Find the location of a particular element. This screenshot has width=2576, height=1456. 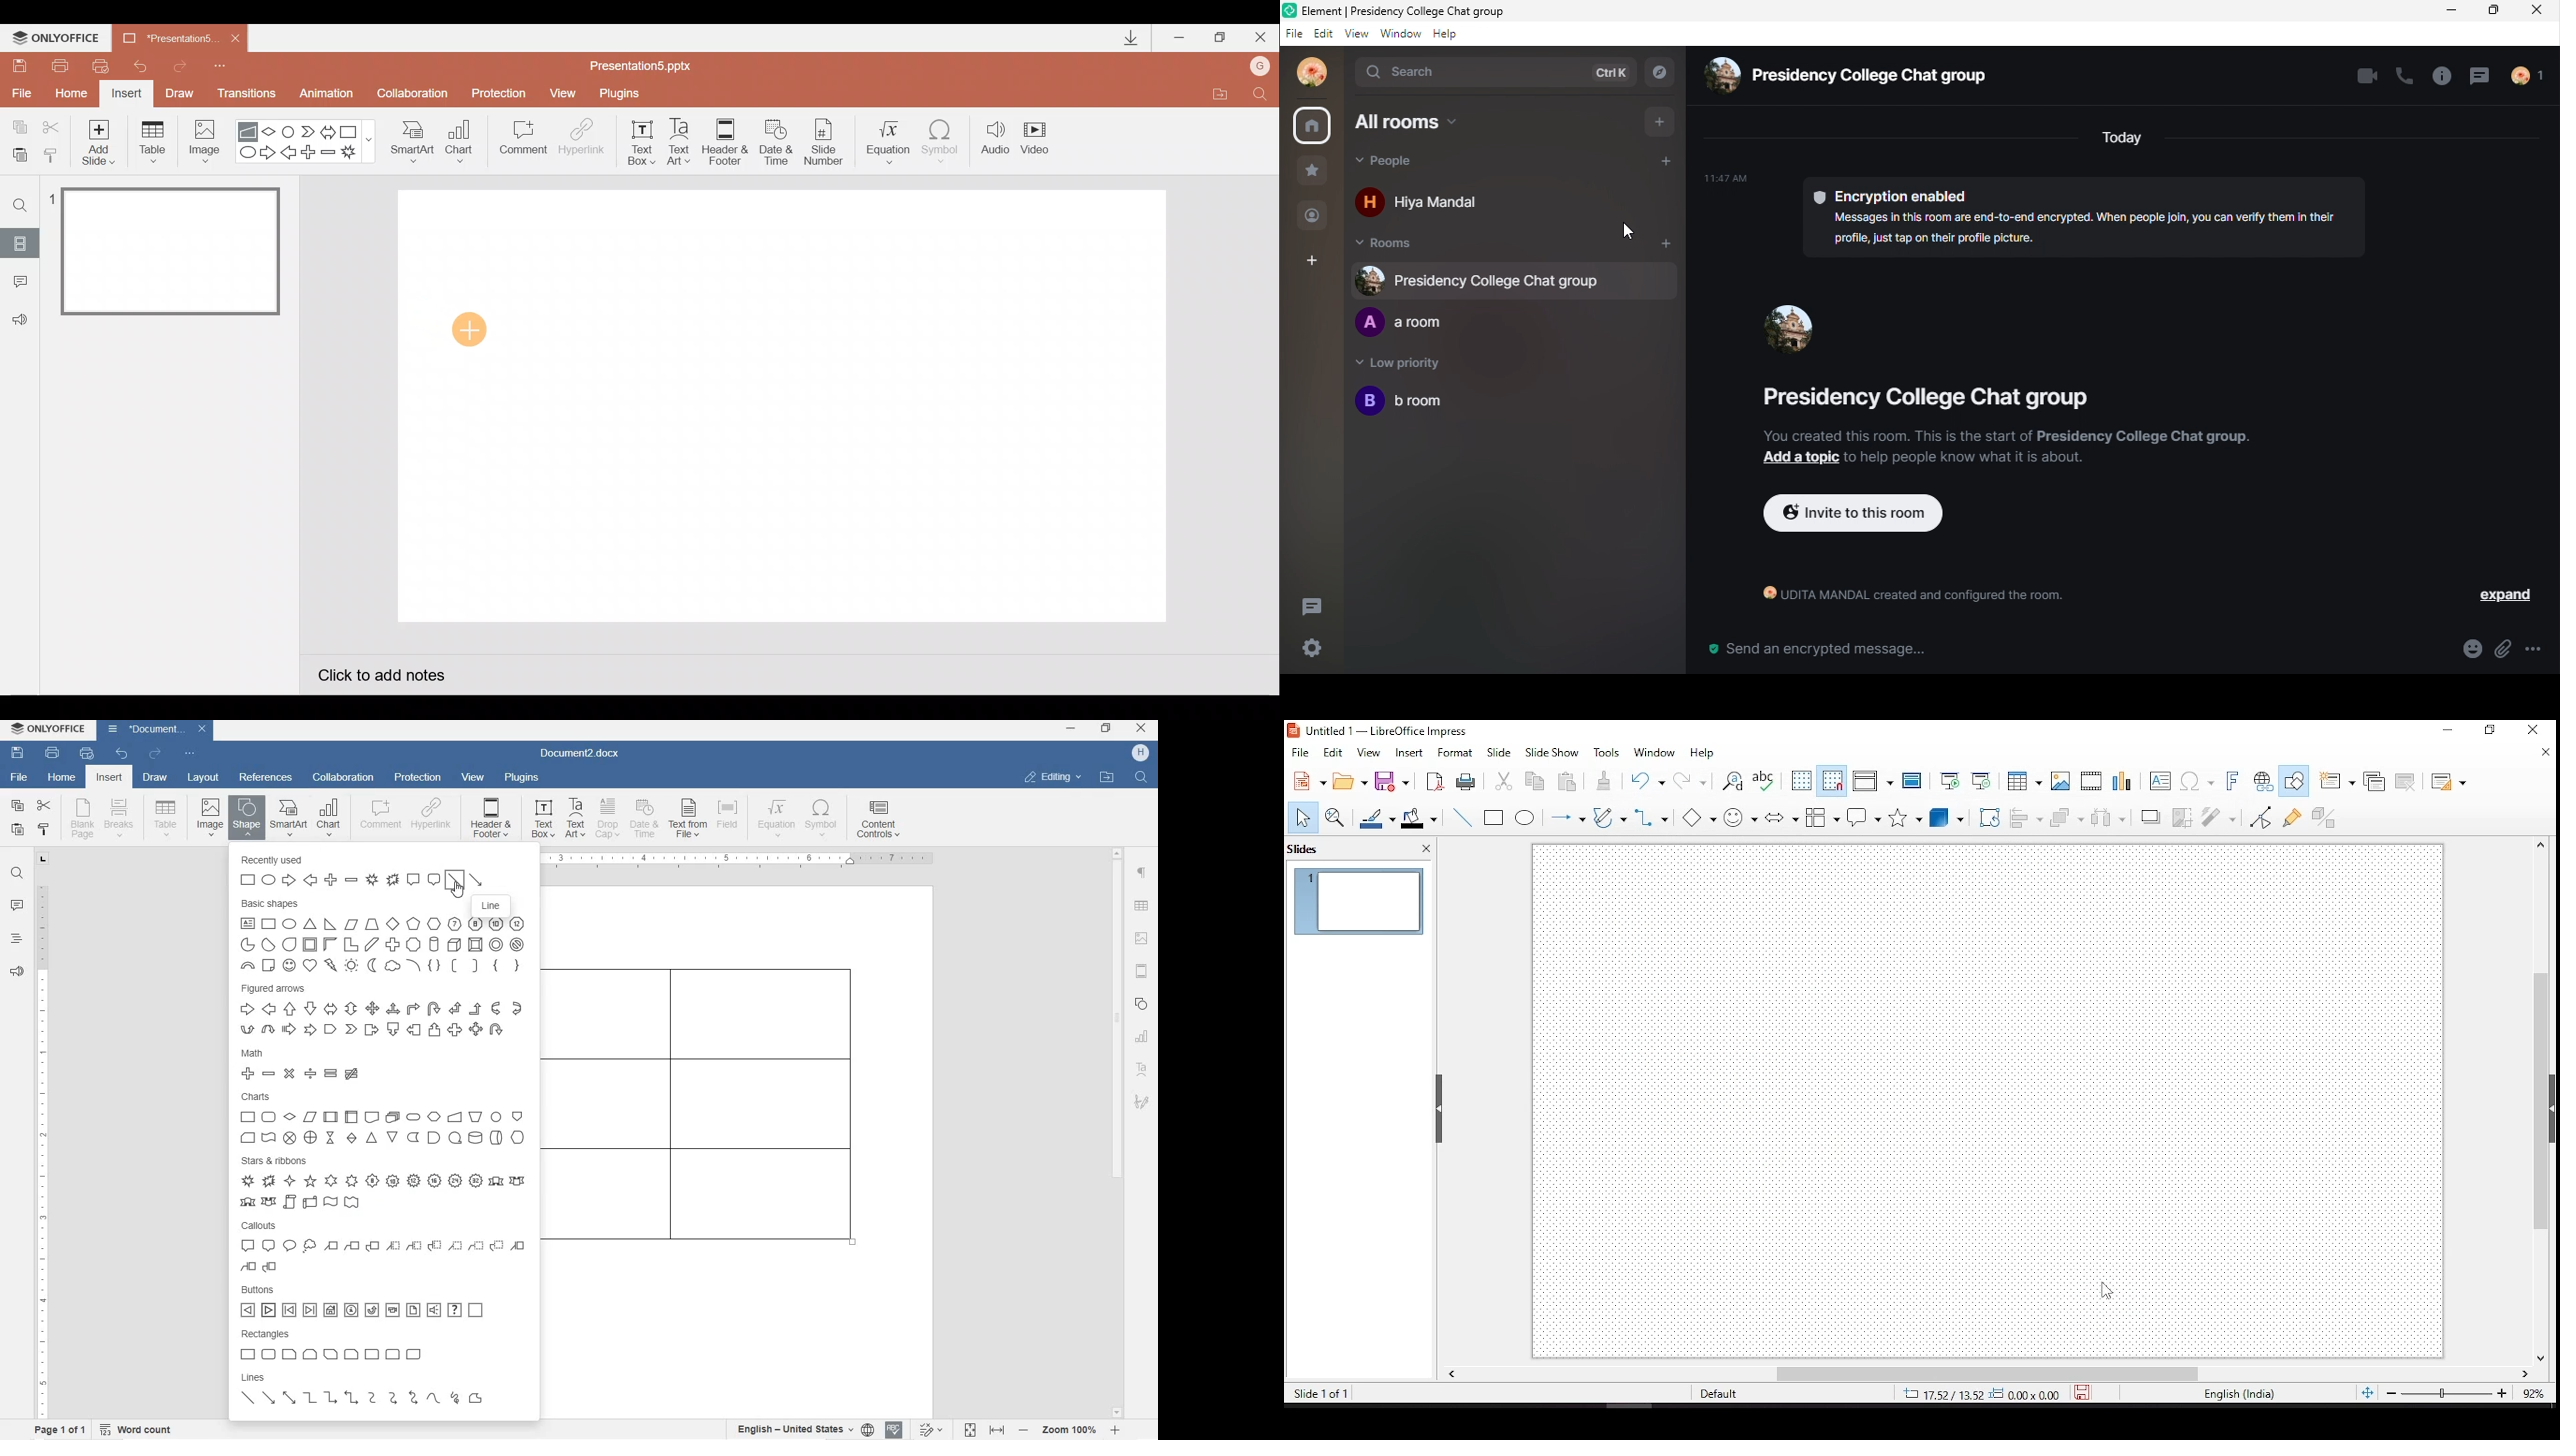

paragraph settings is located at coordinates (1143, 873).